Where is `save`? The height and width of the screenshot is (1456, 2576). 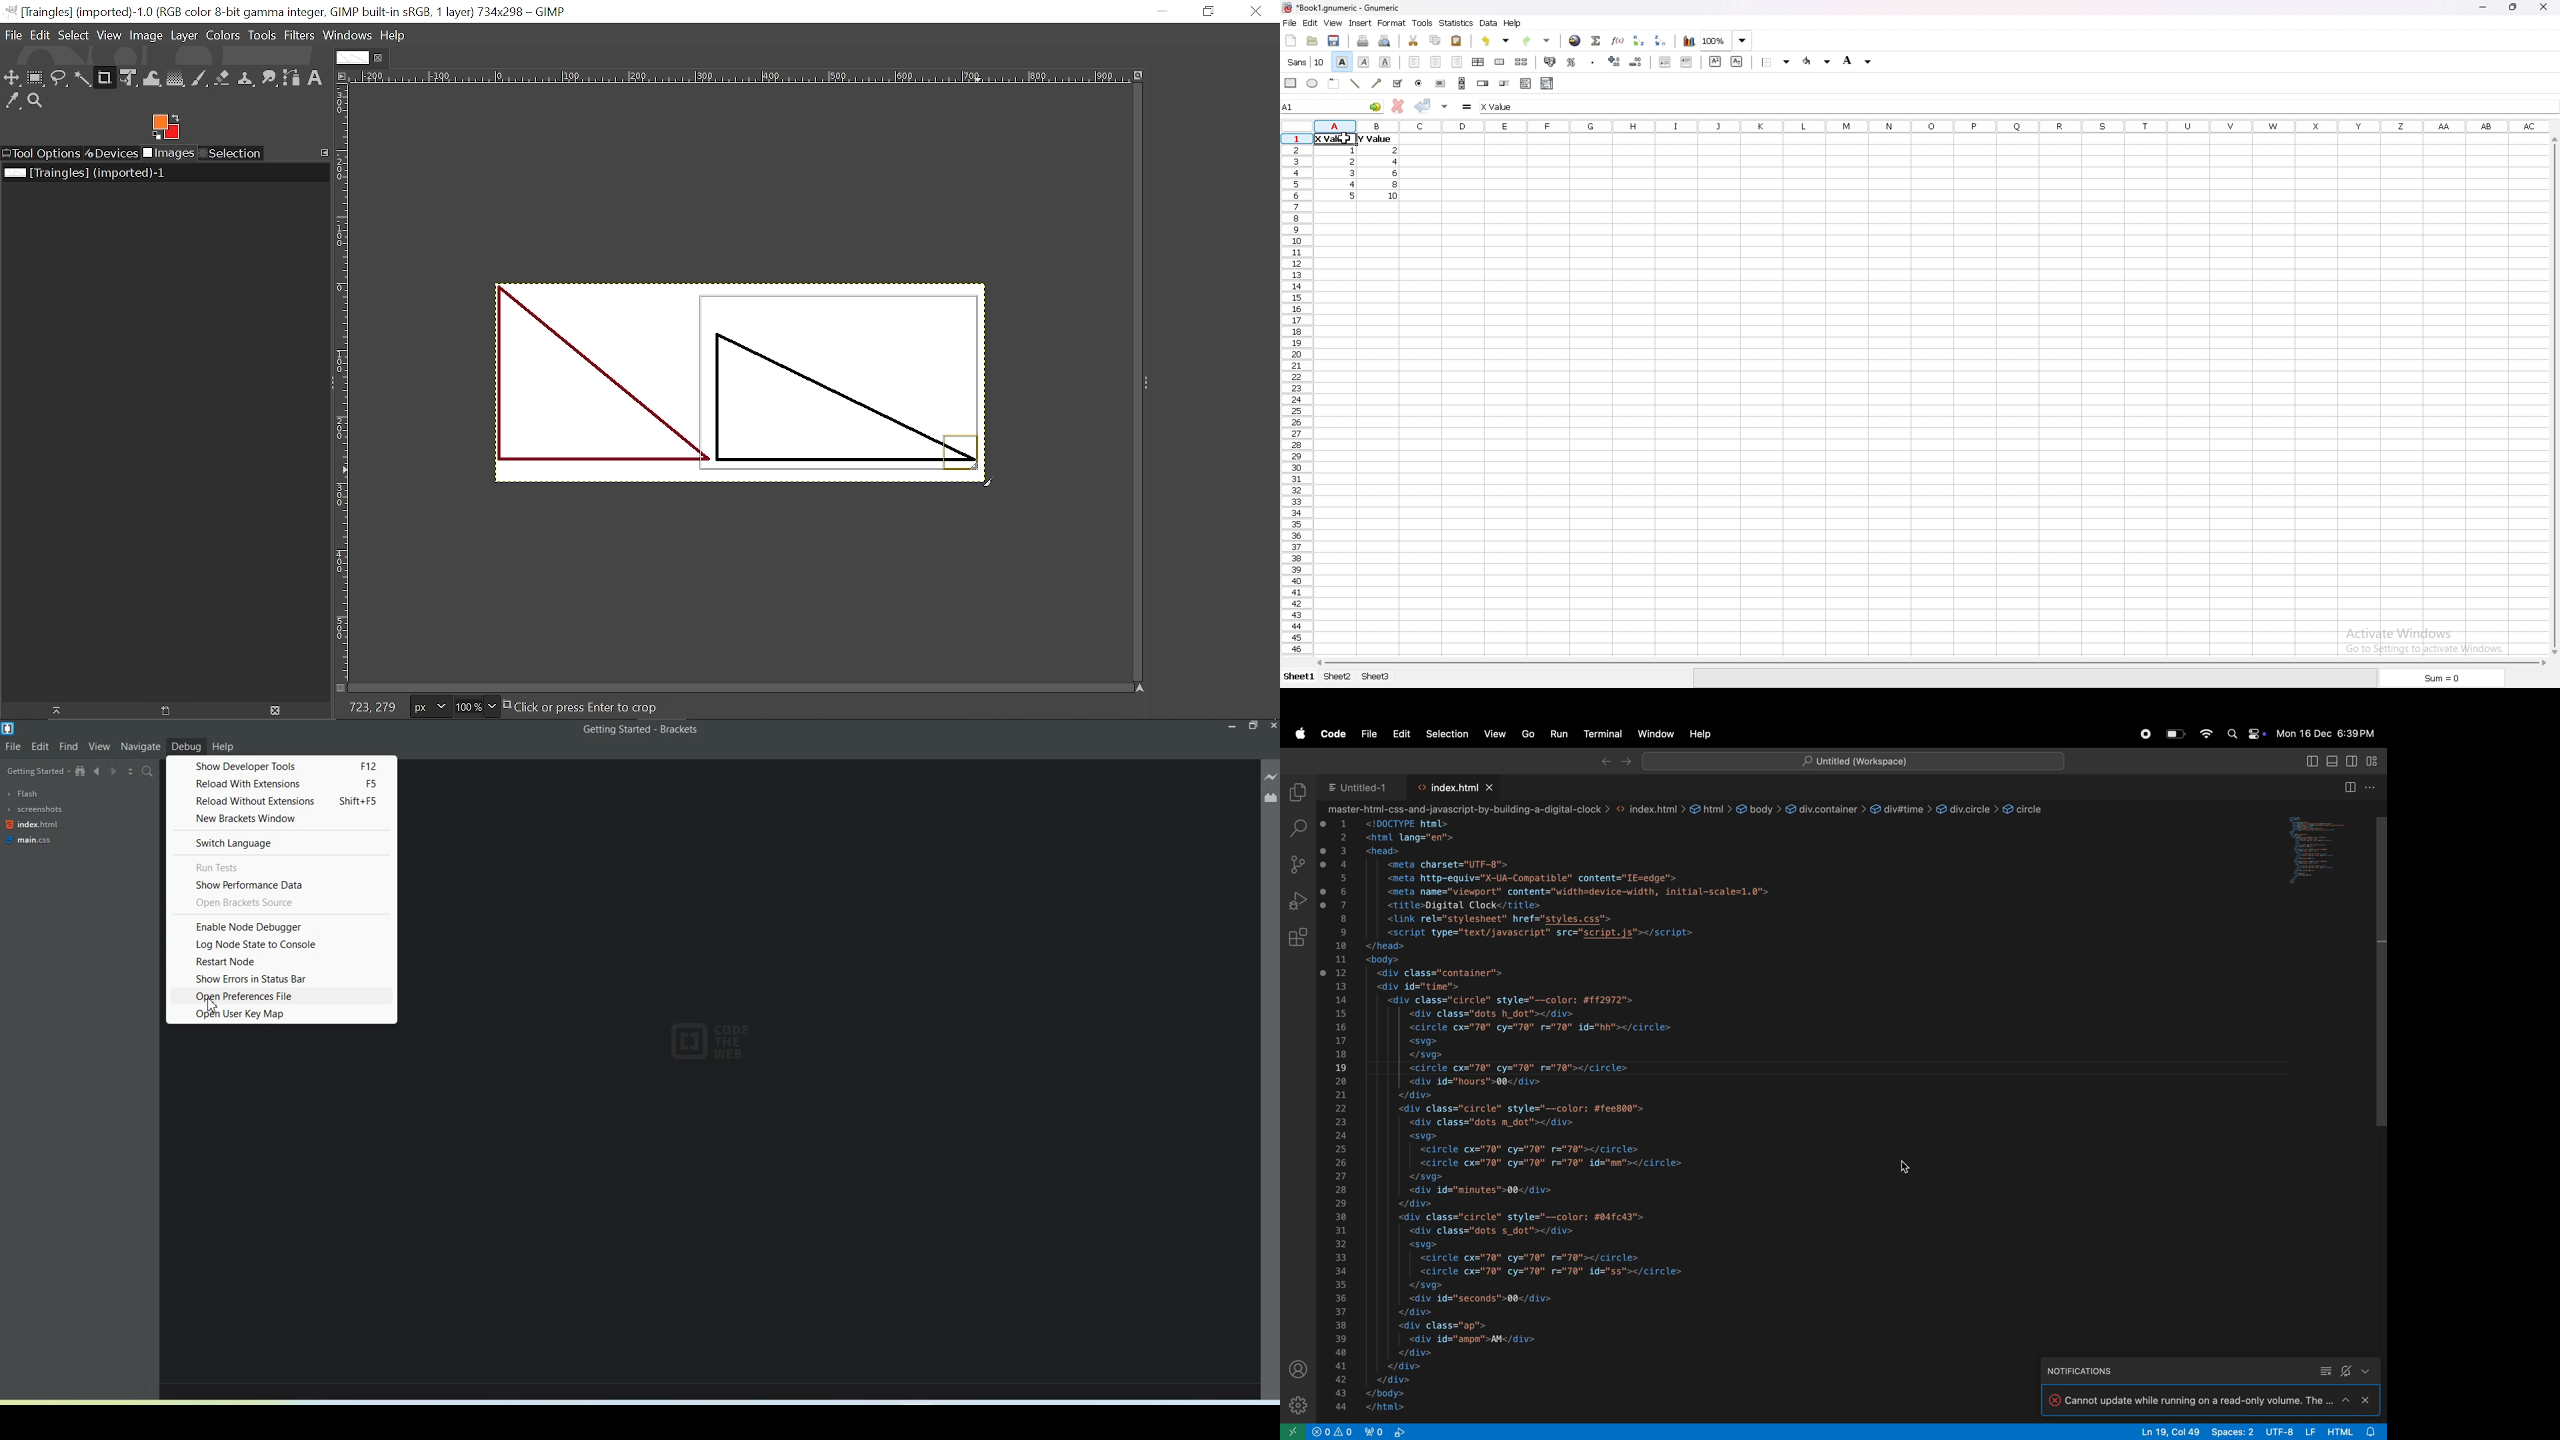 save is located at coordinates (1333, 41).